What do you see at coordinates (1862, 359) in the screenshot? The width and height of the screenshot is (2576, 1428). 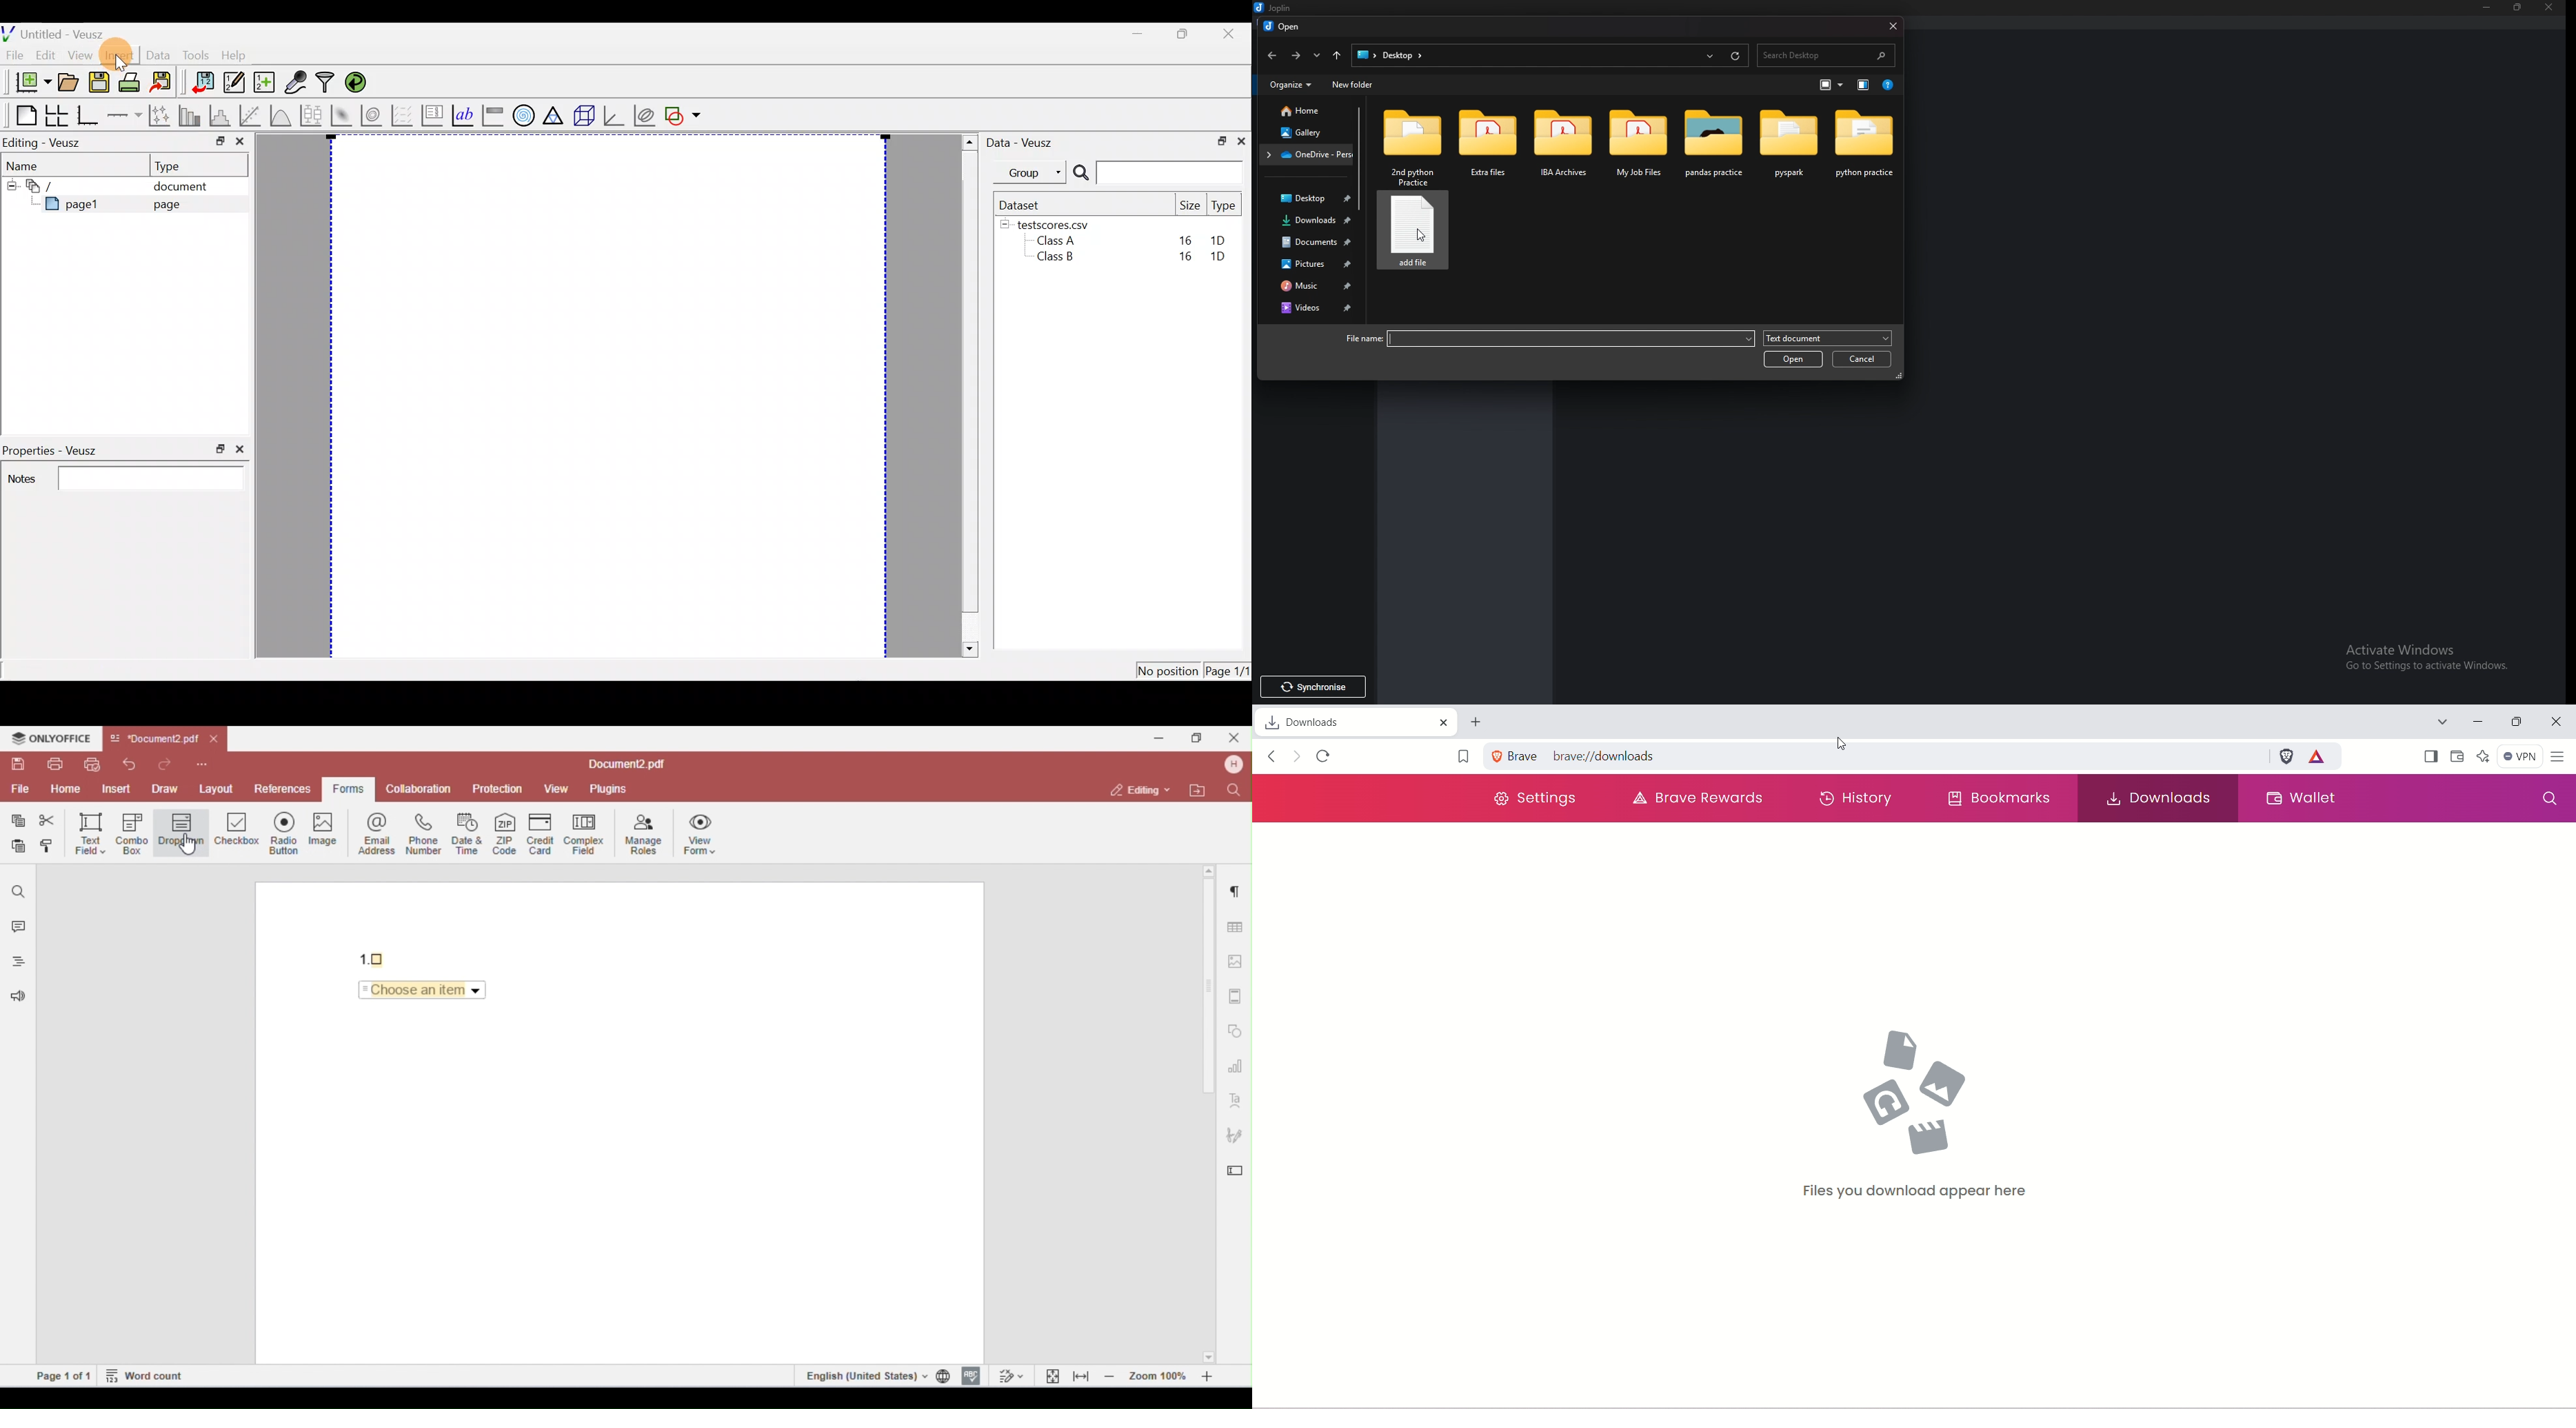 I see `Cancel` at bounding box center [1862, 359].